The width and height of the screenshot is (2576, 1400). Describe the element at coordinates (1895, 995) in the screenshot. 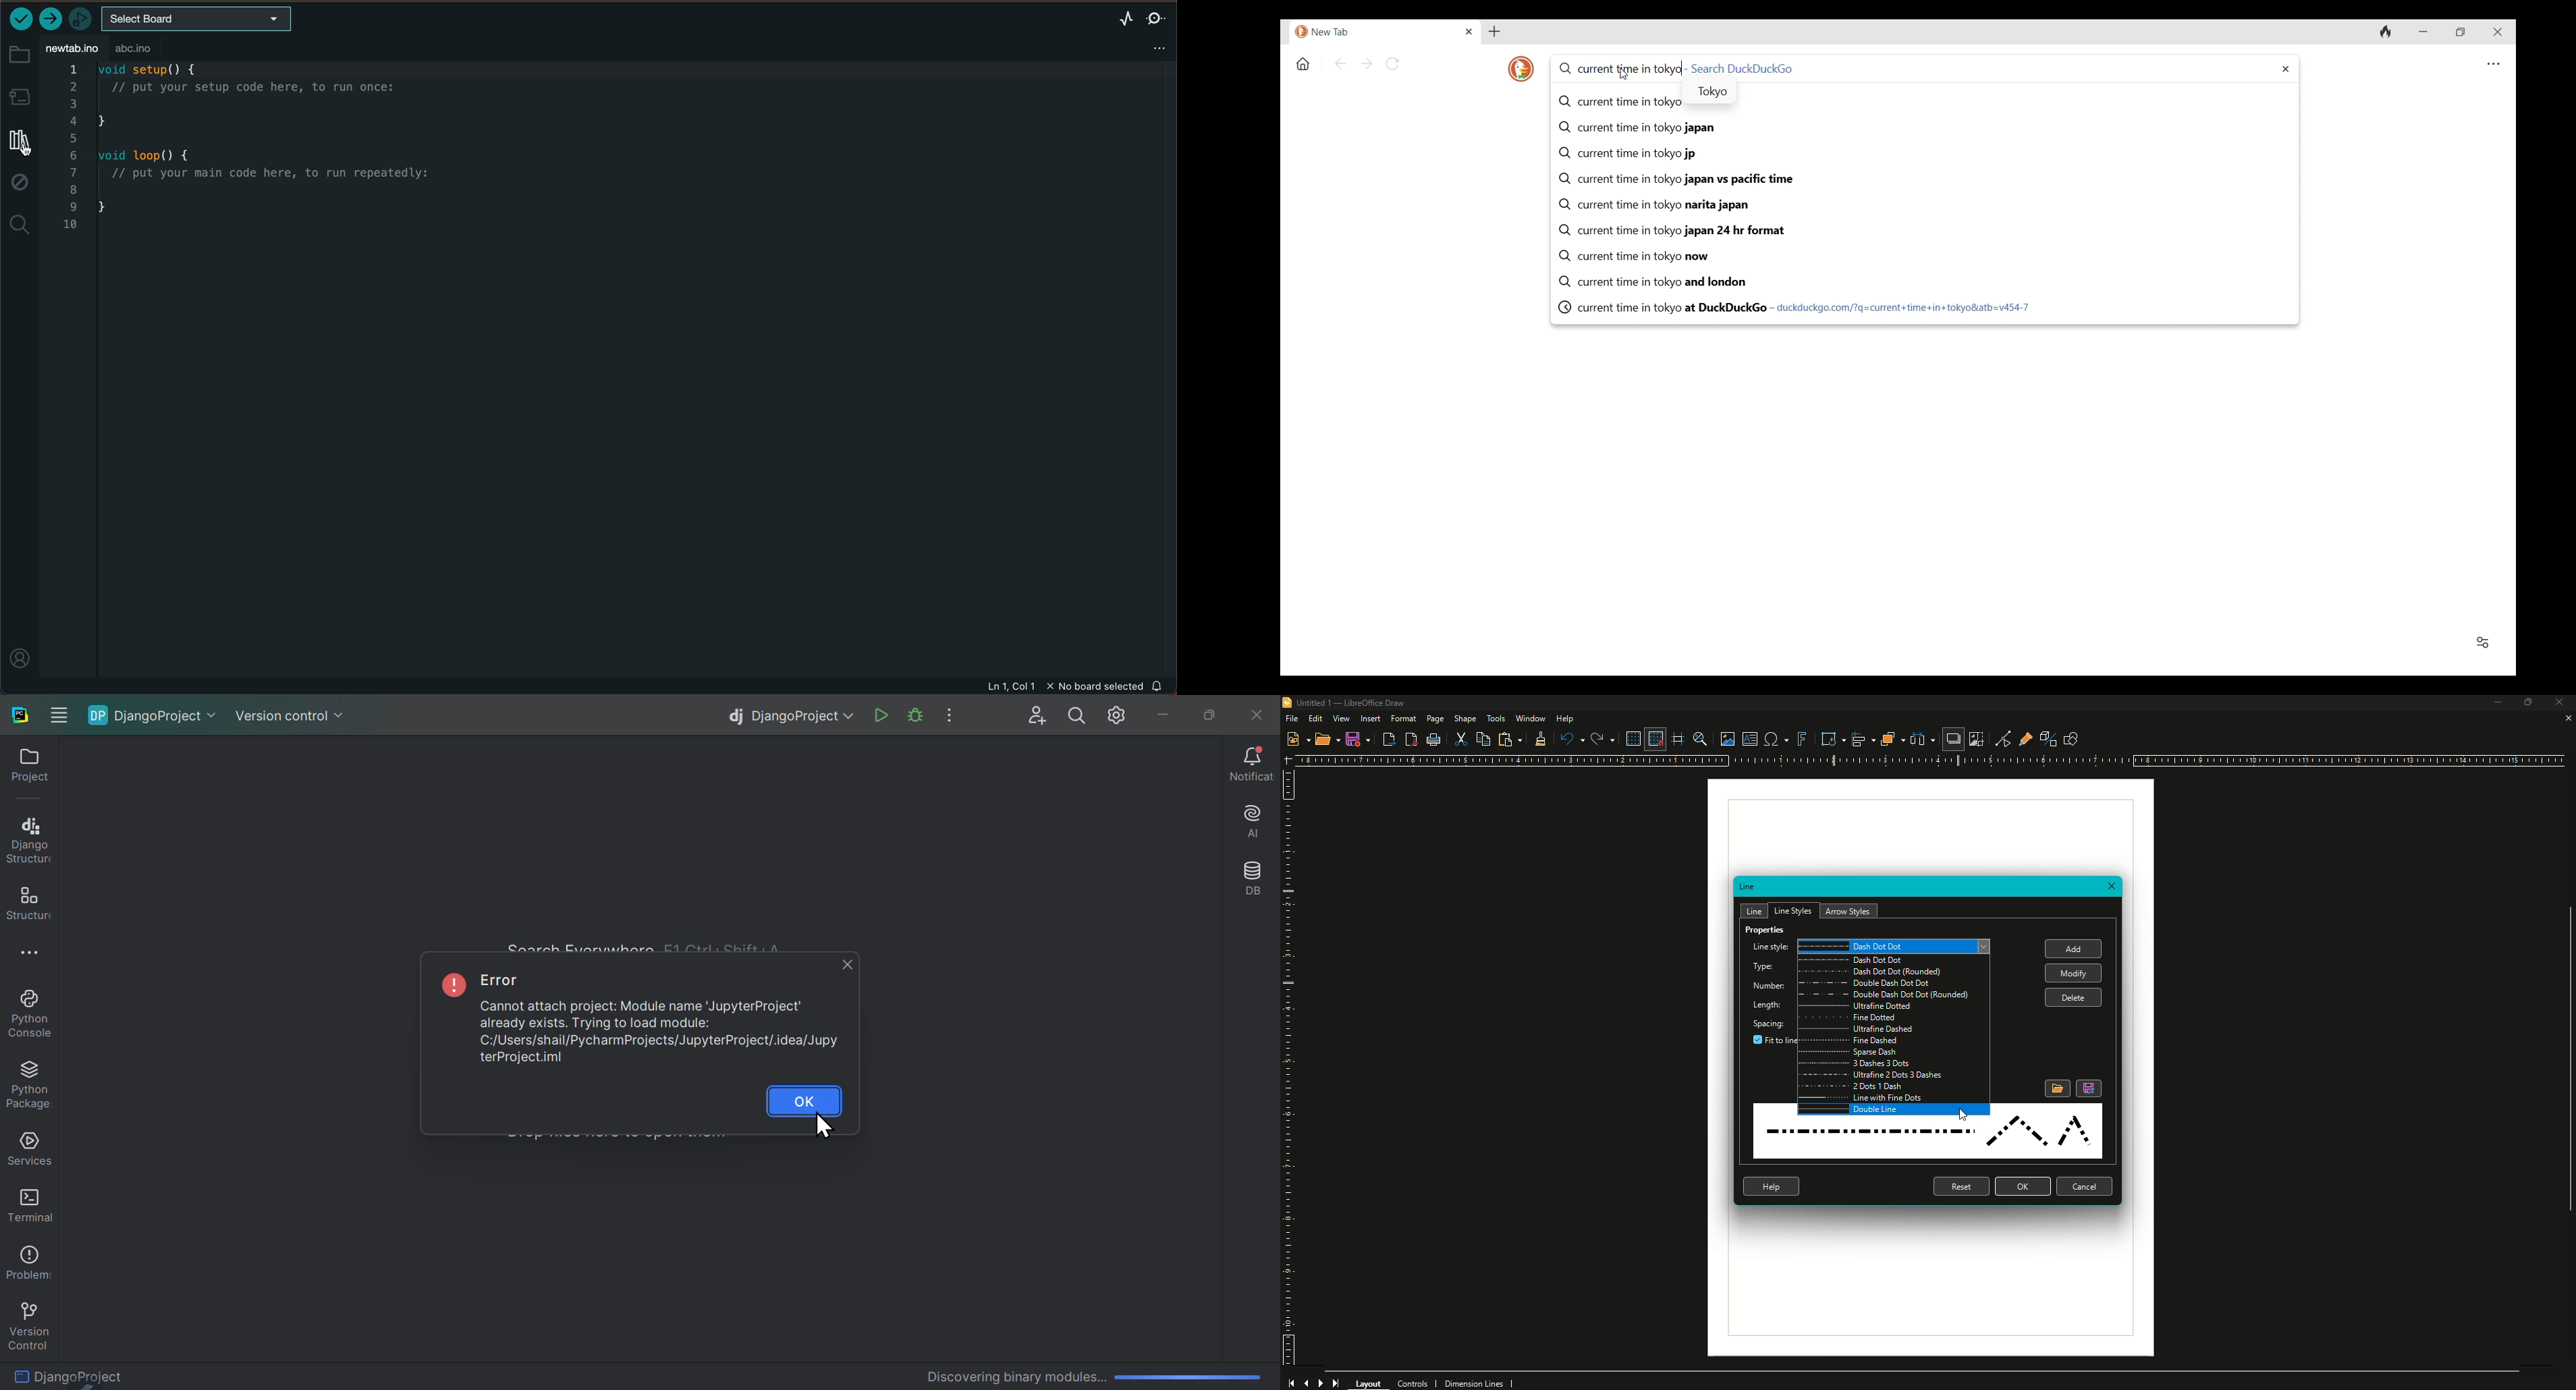

I see `Double Dash Dot Dot (Rounded)` at that location.